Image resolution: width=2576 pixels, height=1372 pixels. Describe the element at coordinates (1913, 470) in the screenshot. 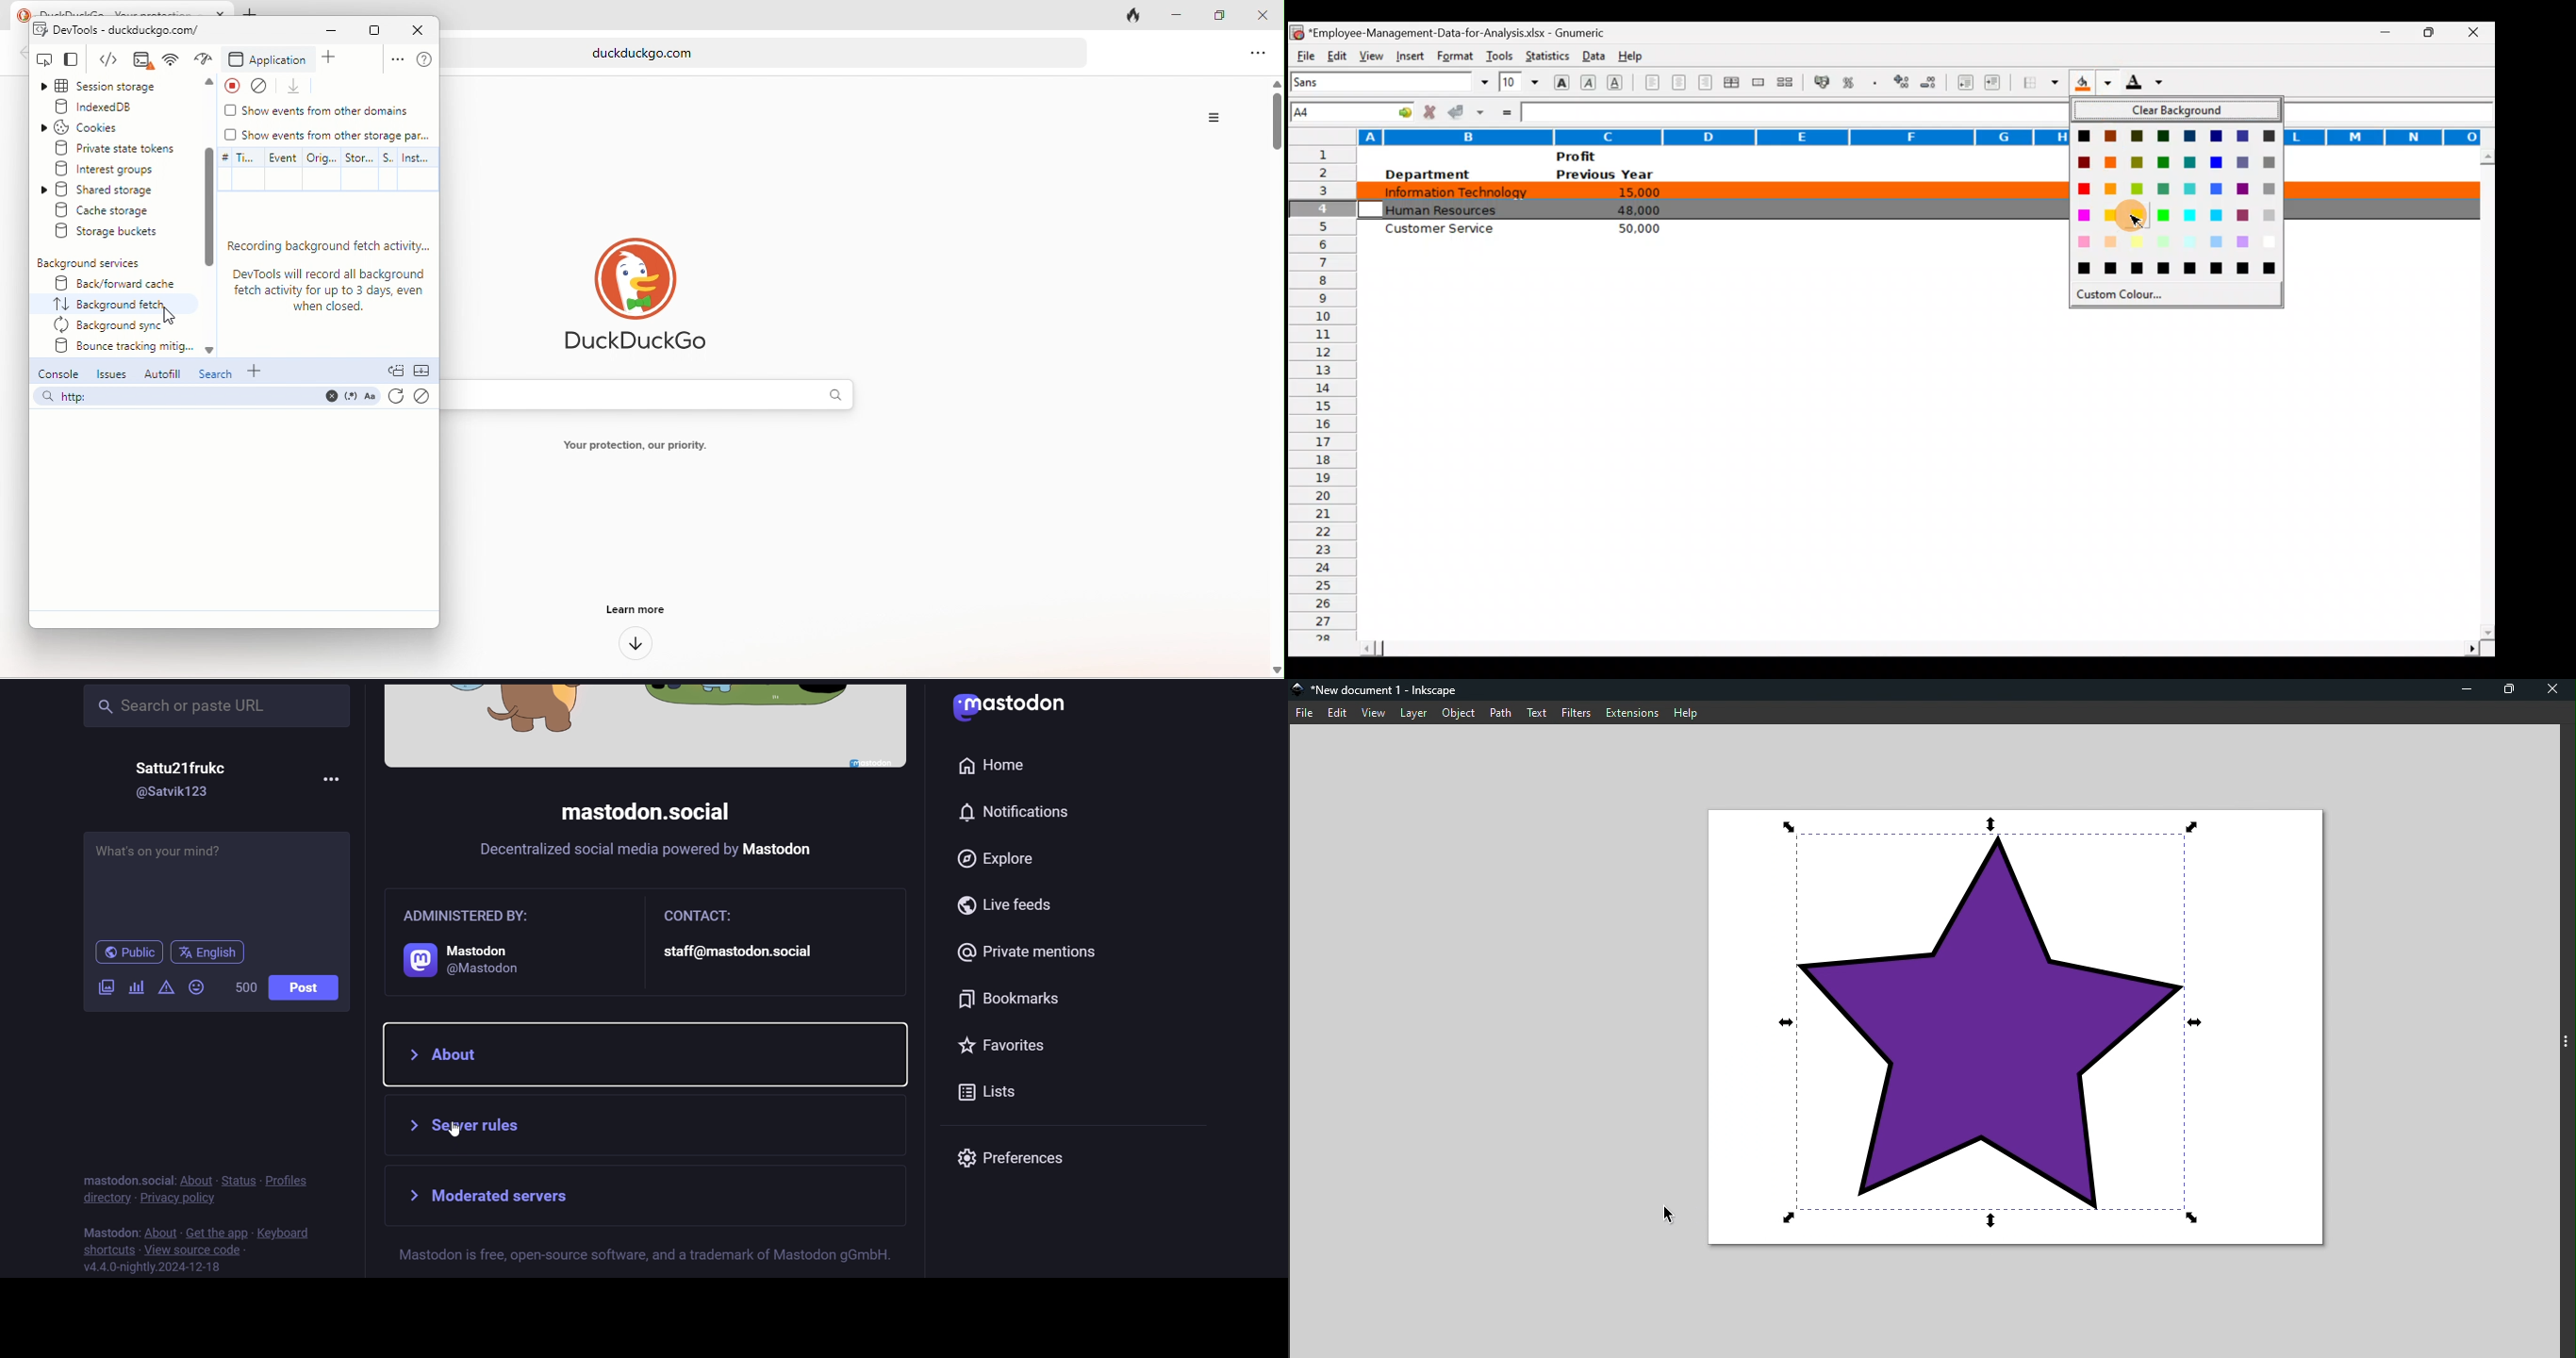

I see `Cells` at that location.